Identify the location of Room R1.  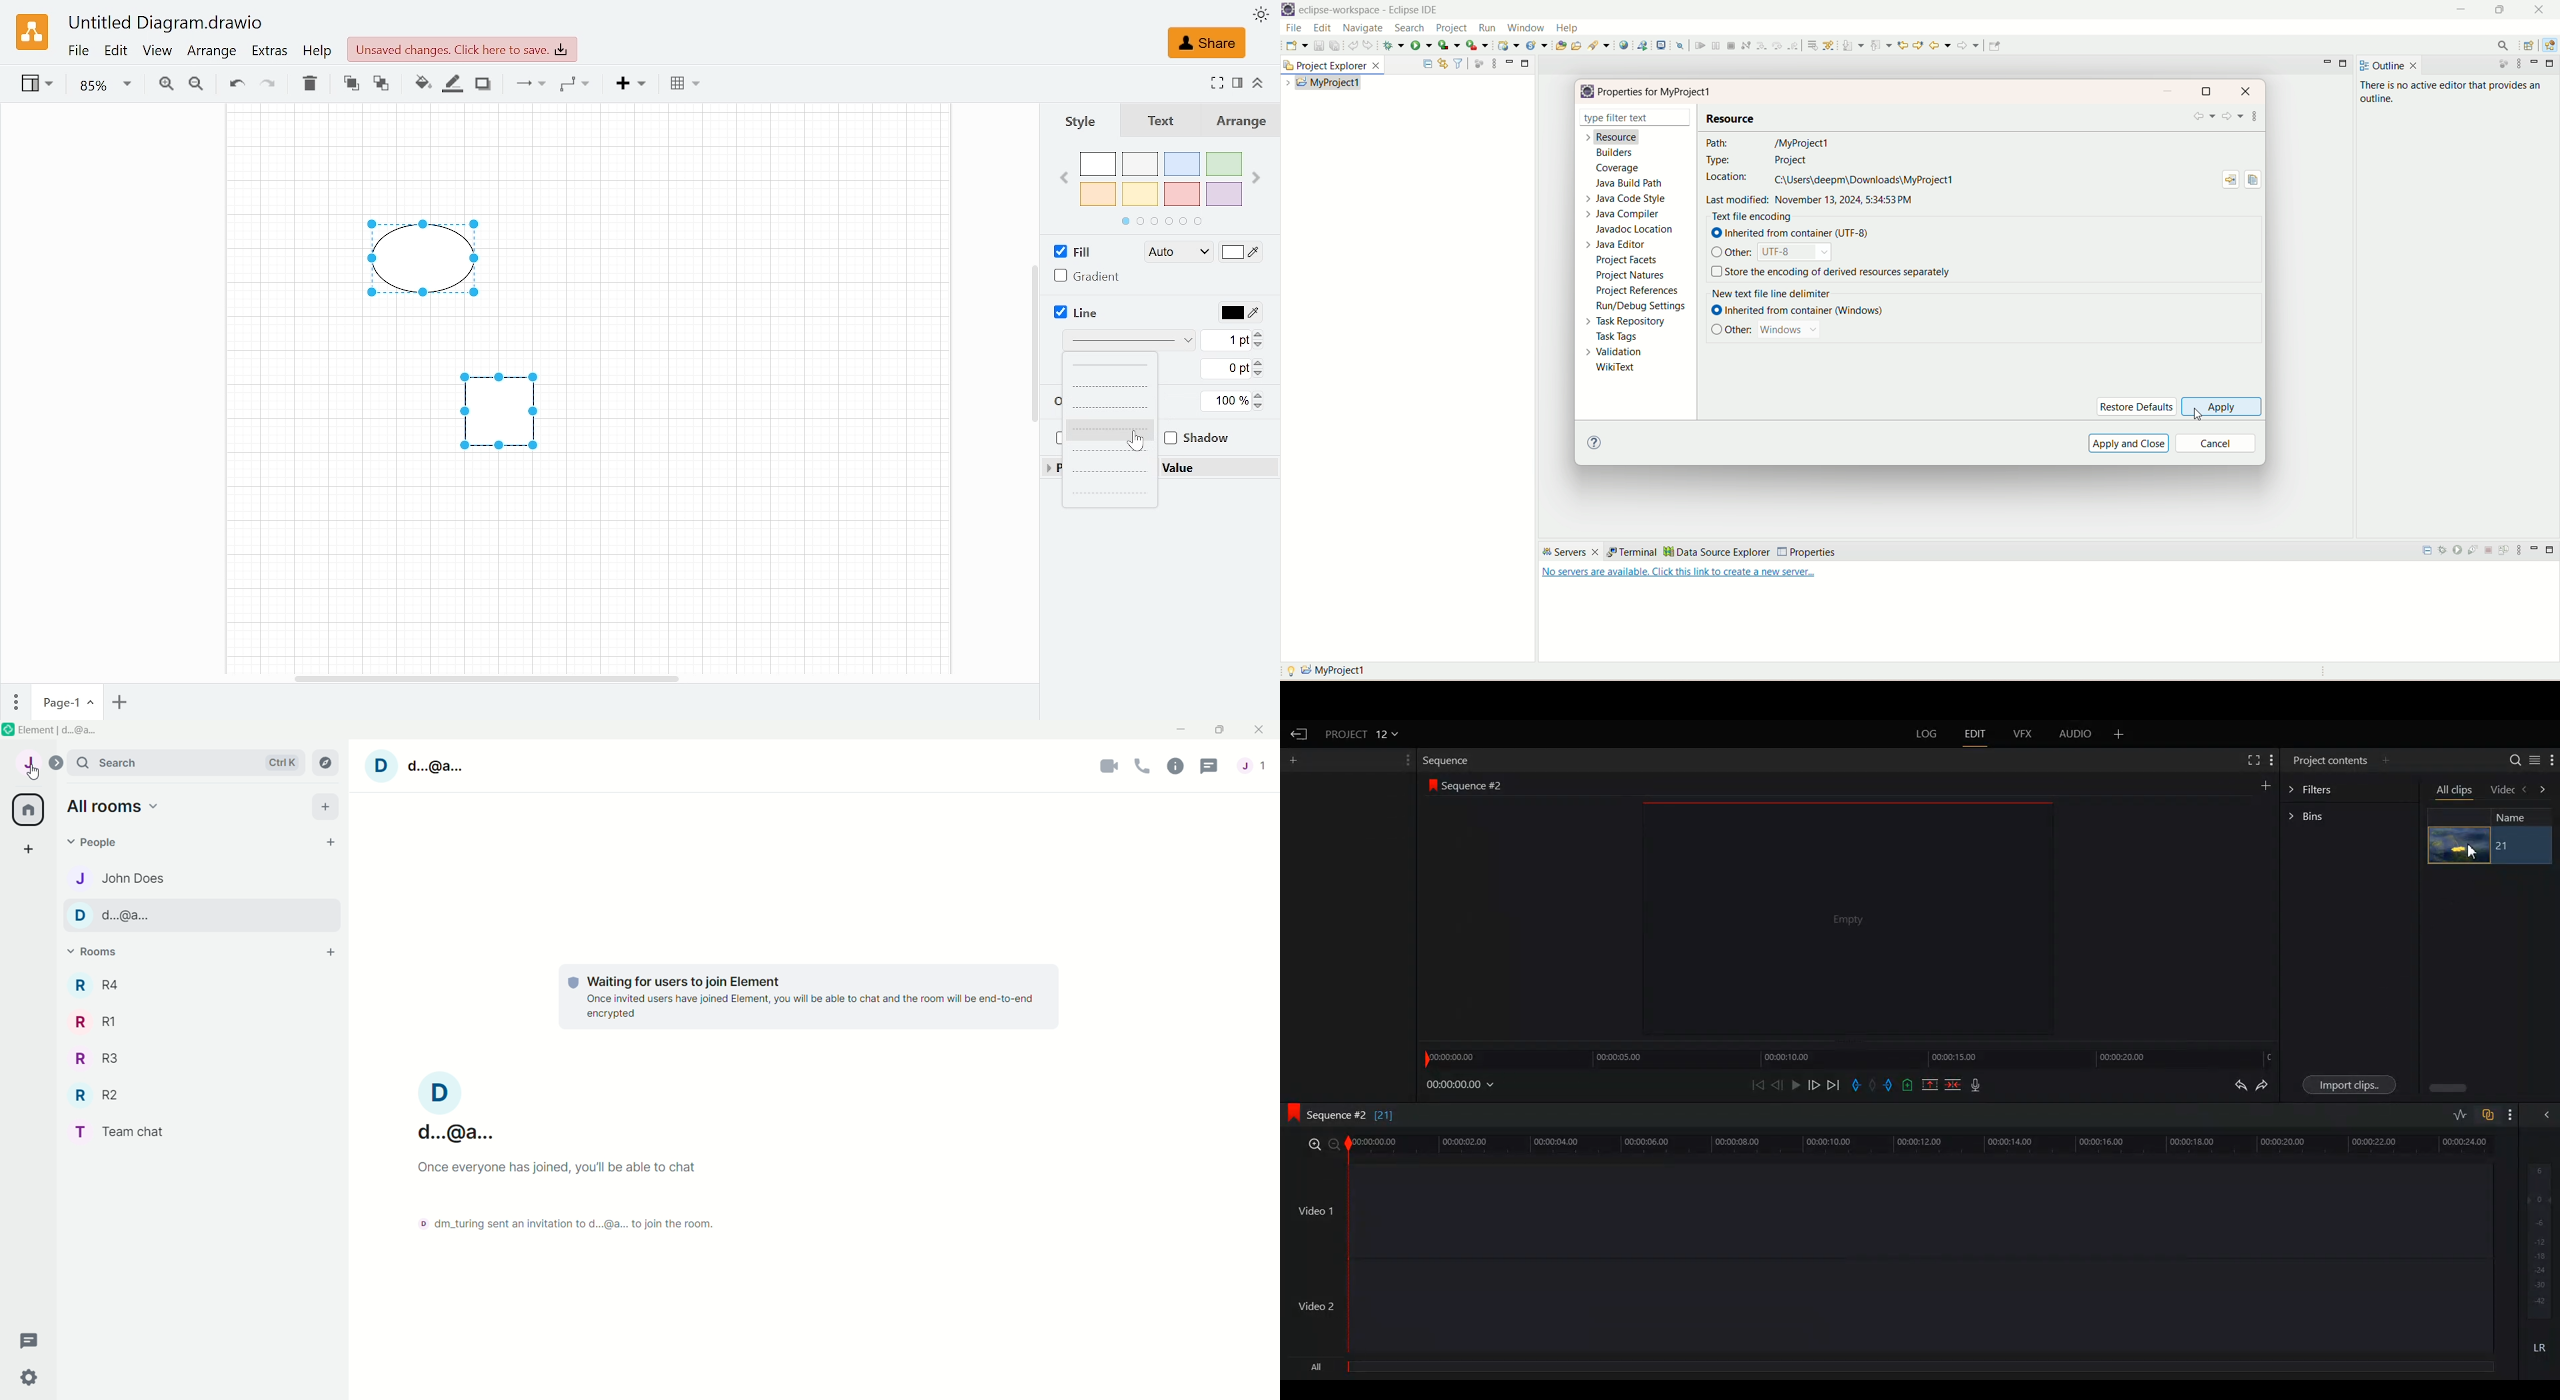
(91, 1020).